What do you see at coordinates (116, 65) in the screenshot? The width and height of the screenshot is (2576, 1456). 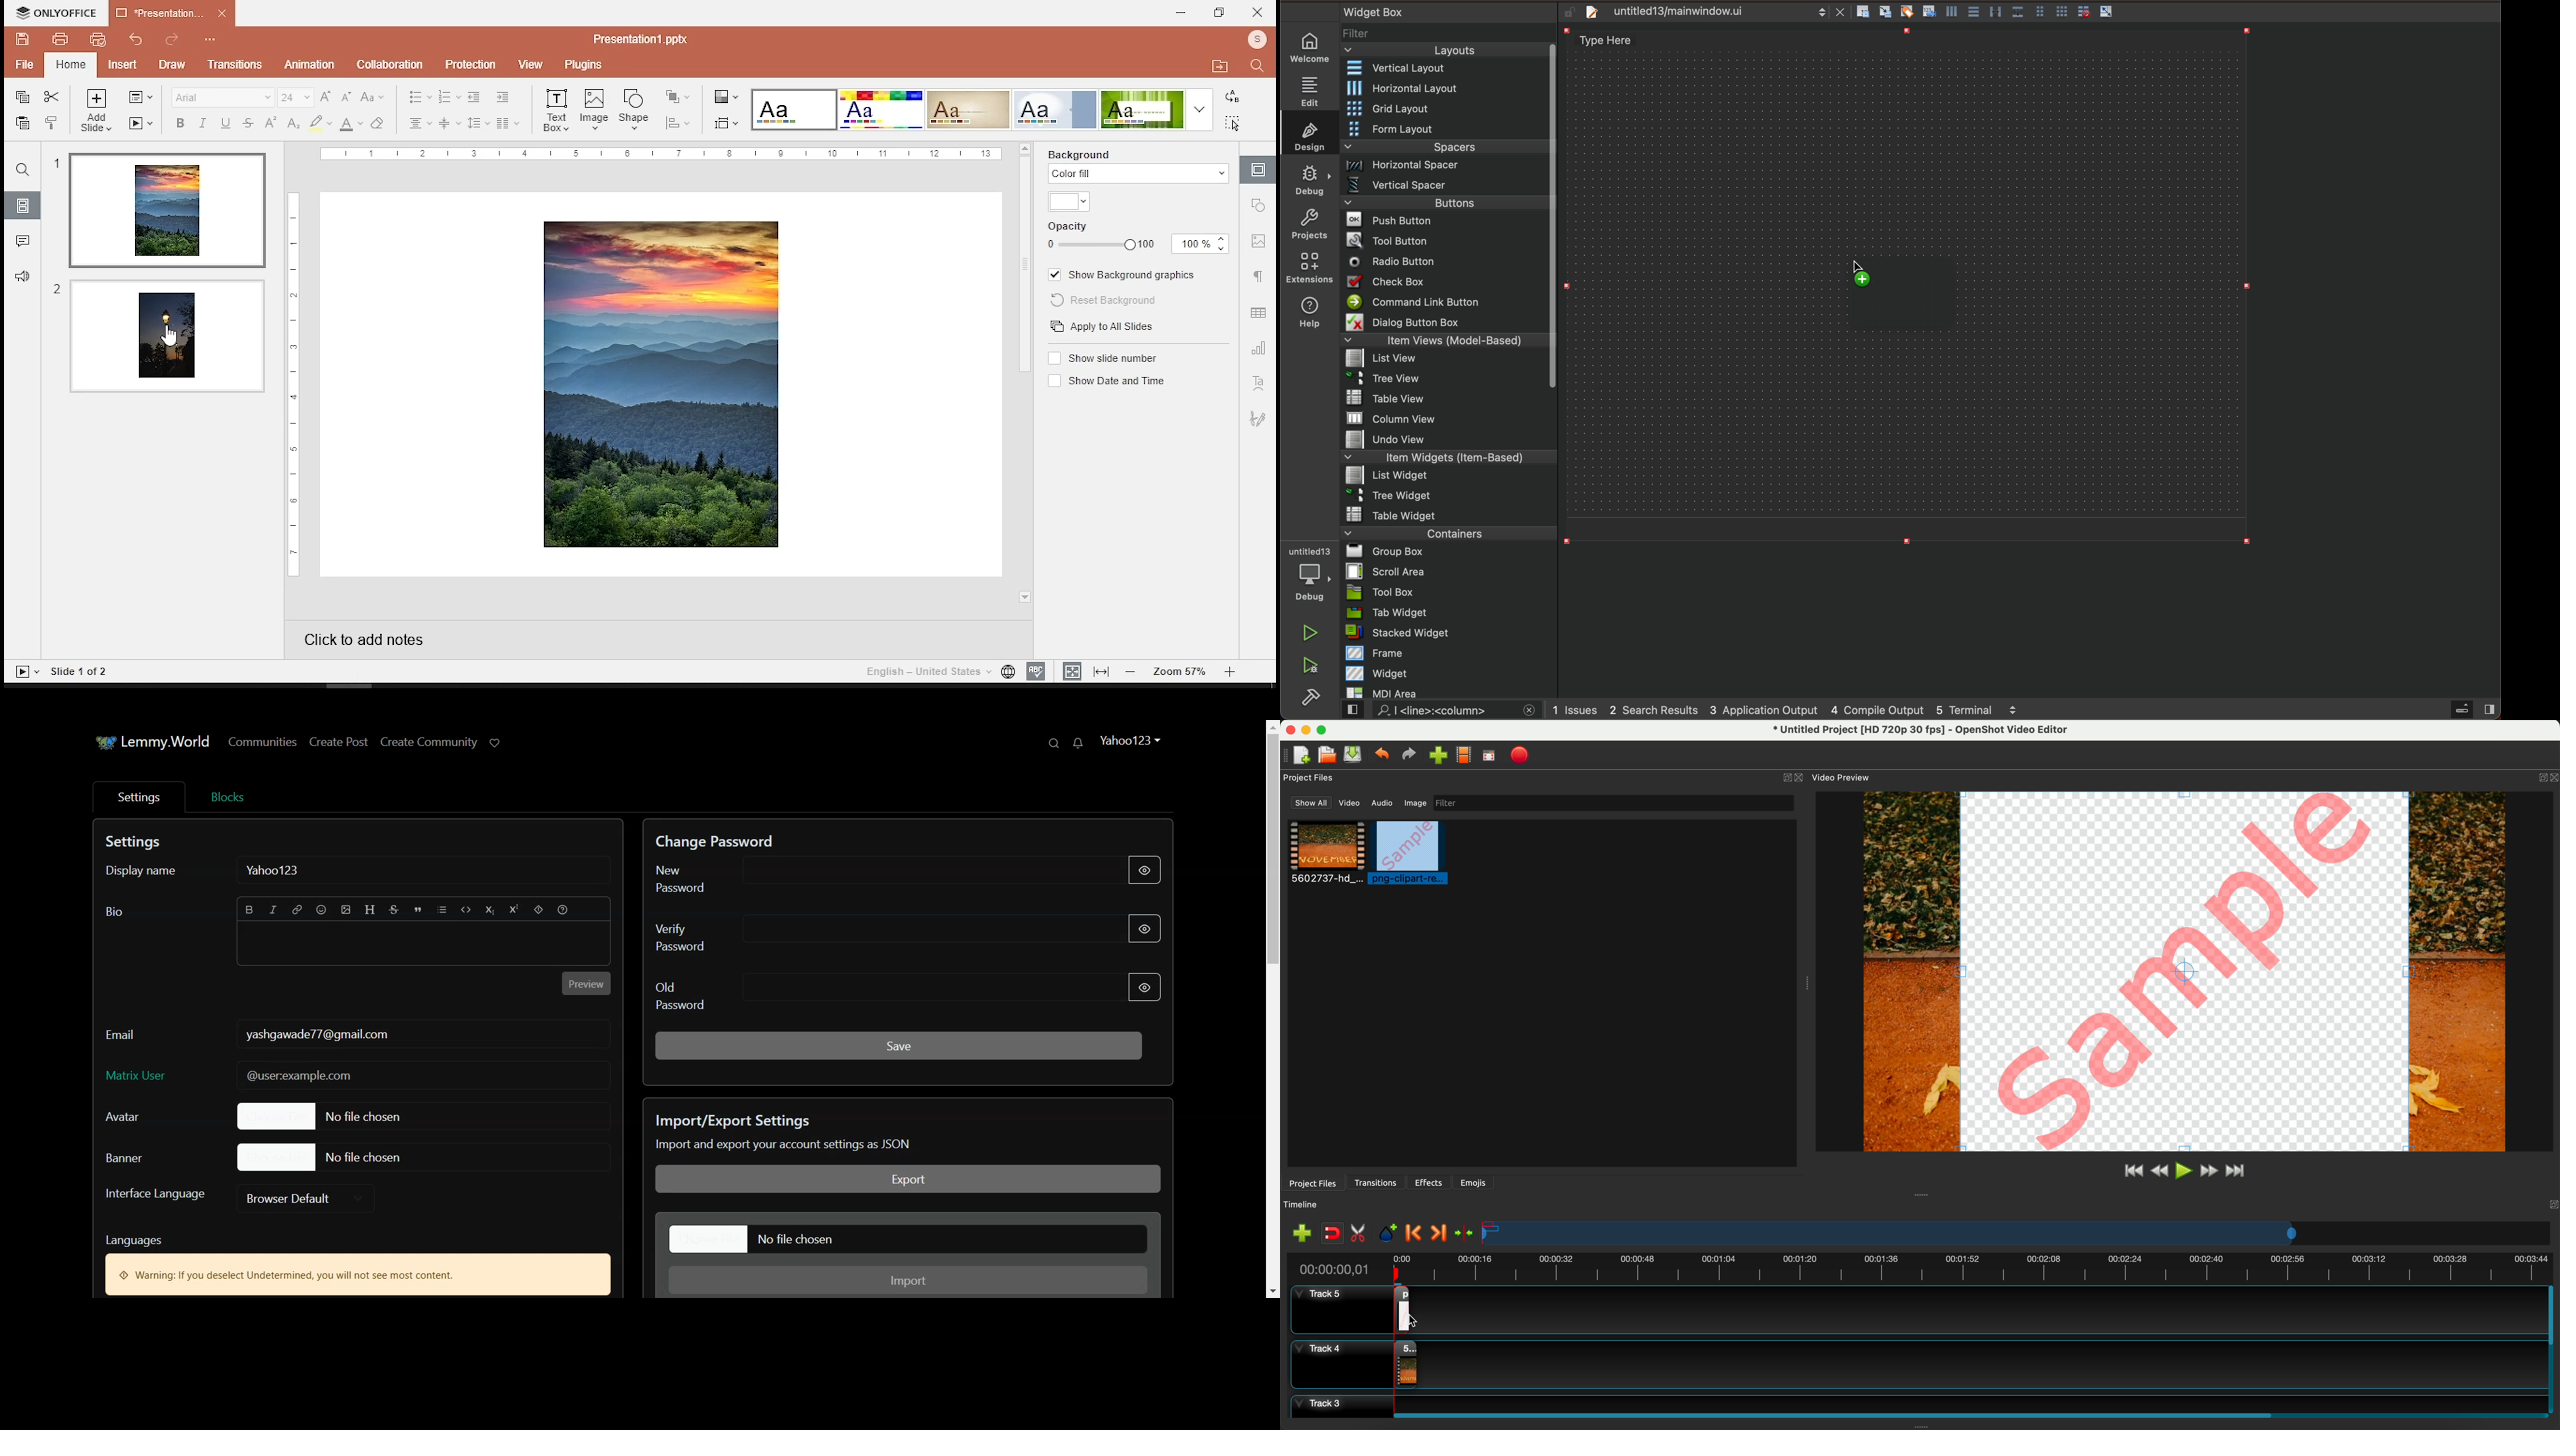 I see `insert` at bounding box center [116, 65].